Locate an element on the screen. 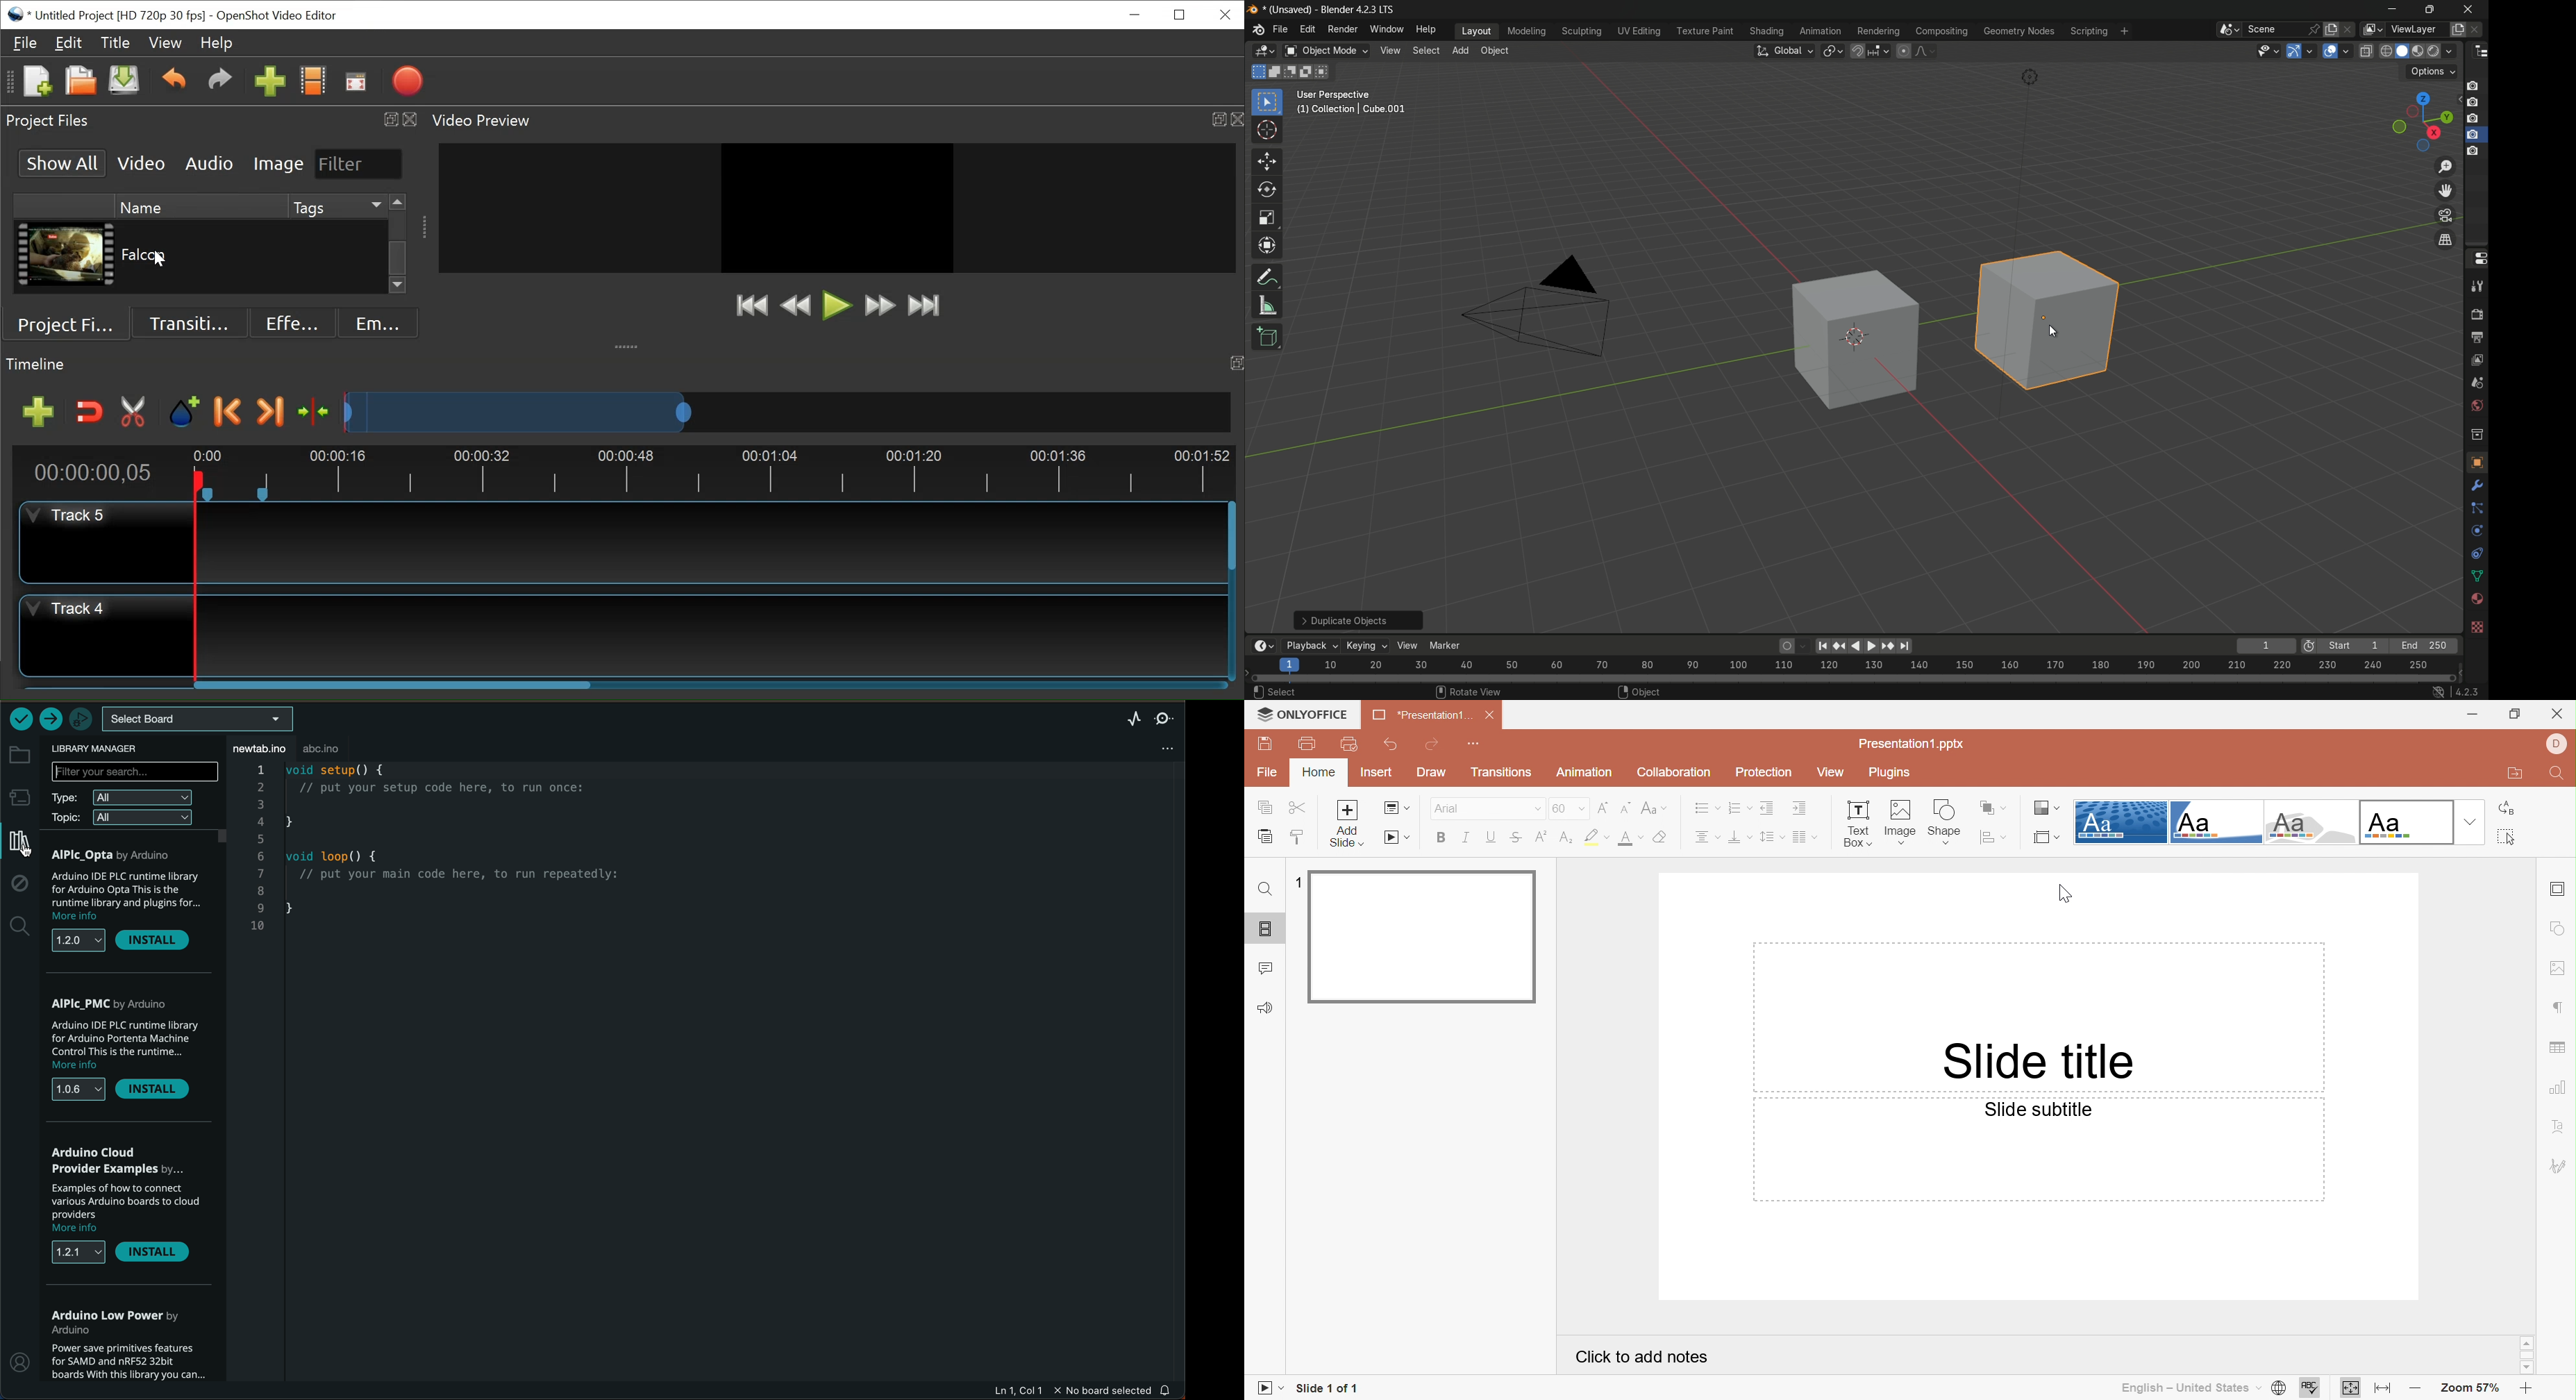  current keyframe is located at coordinates (2266, 646).